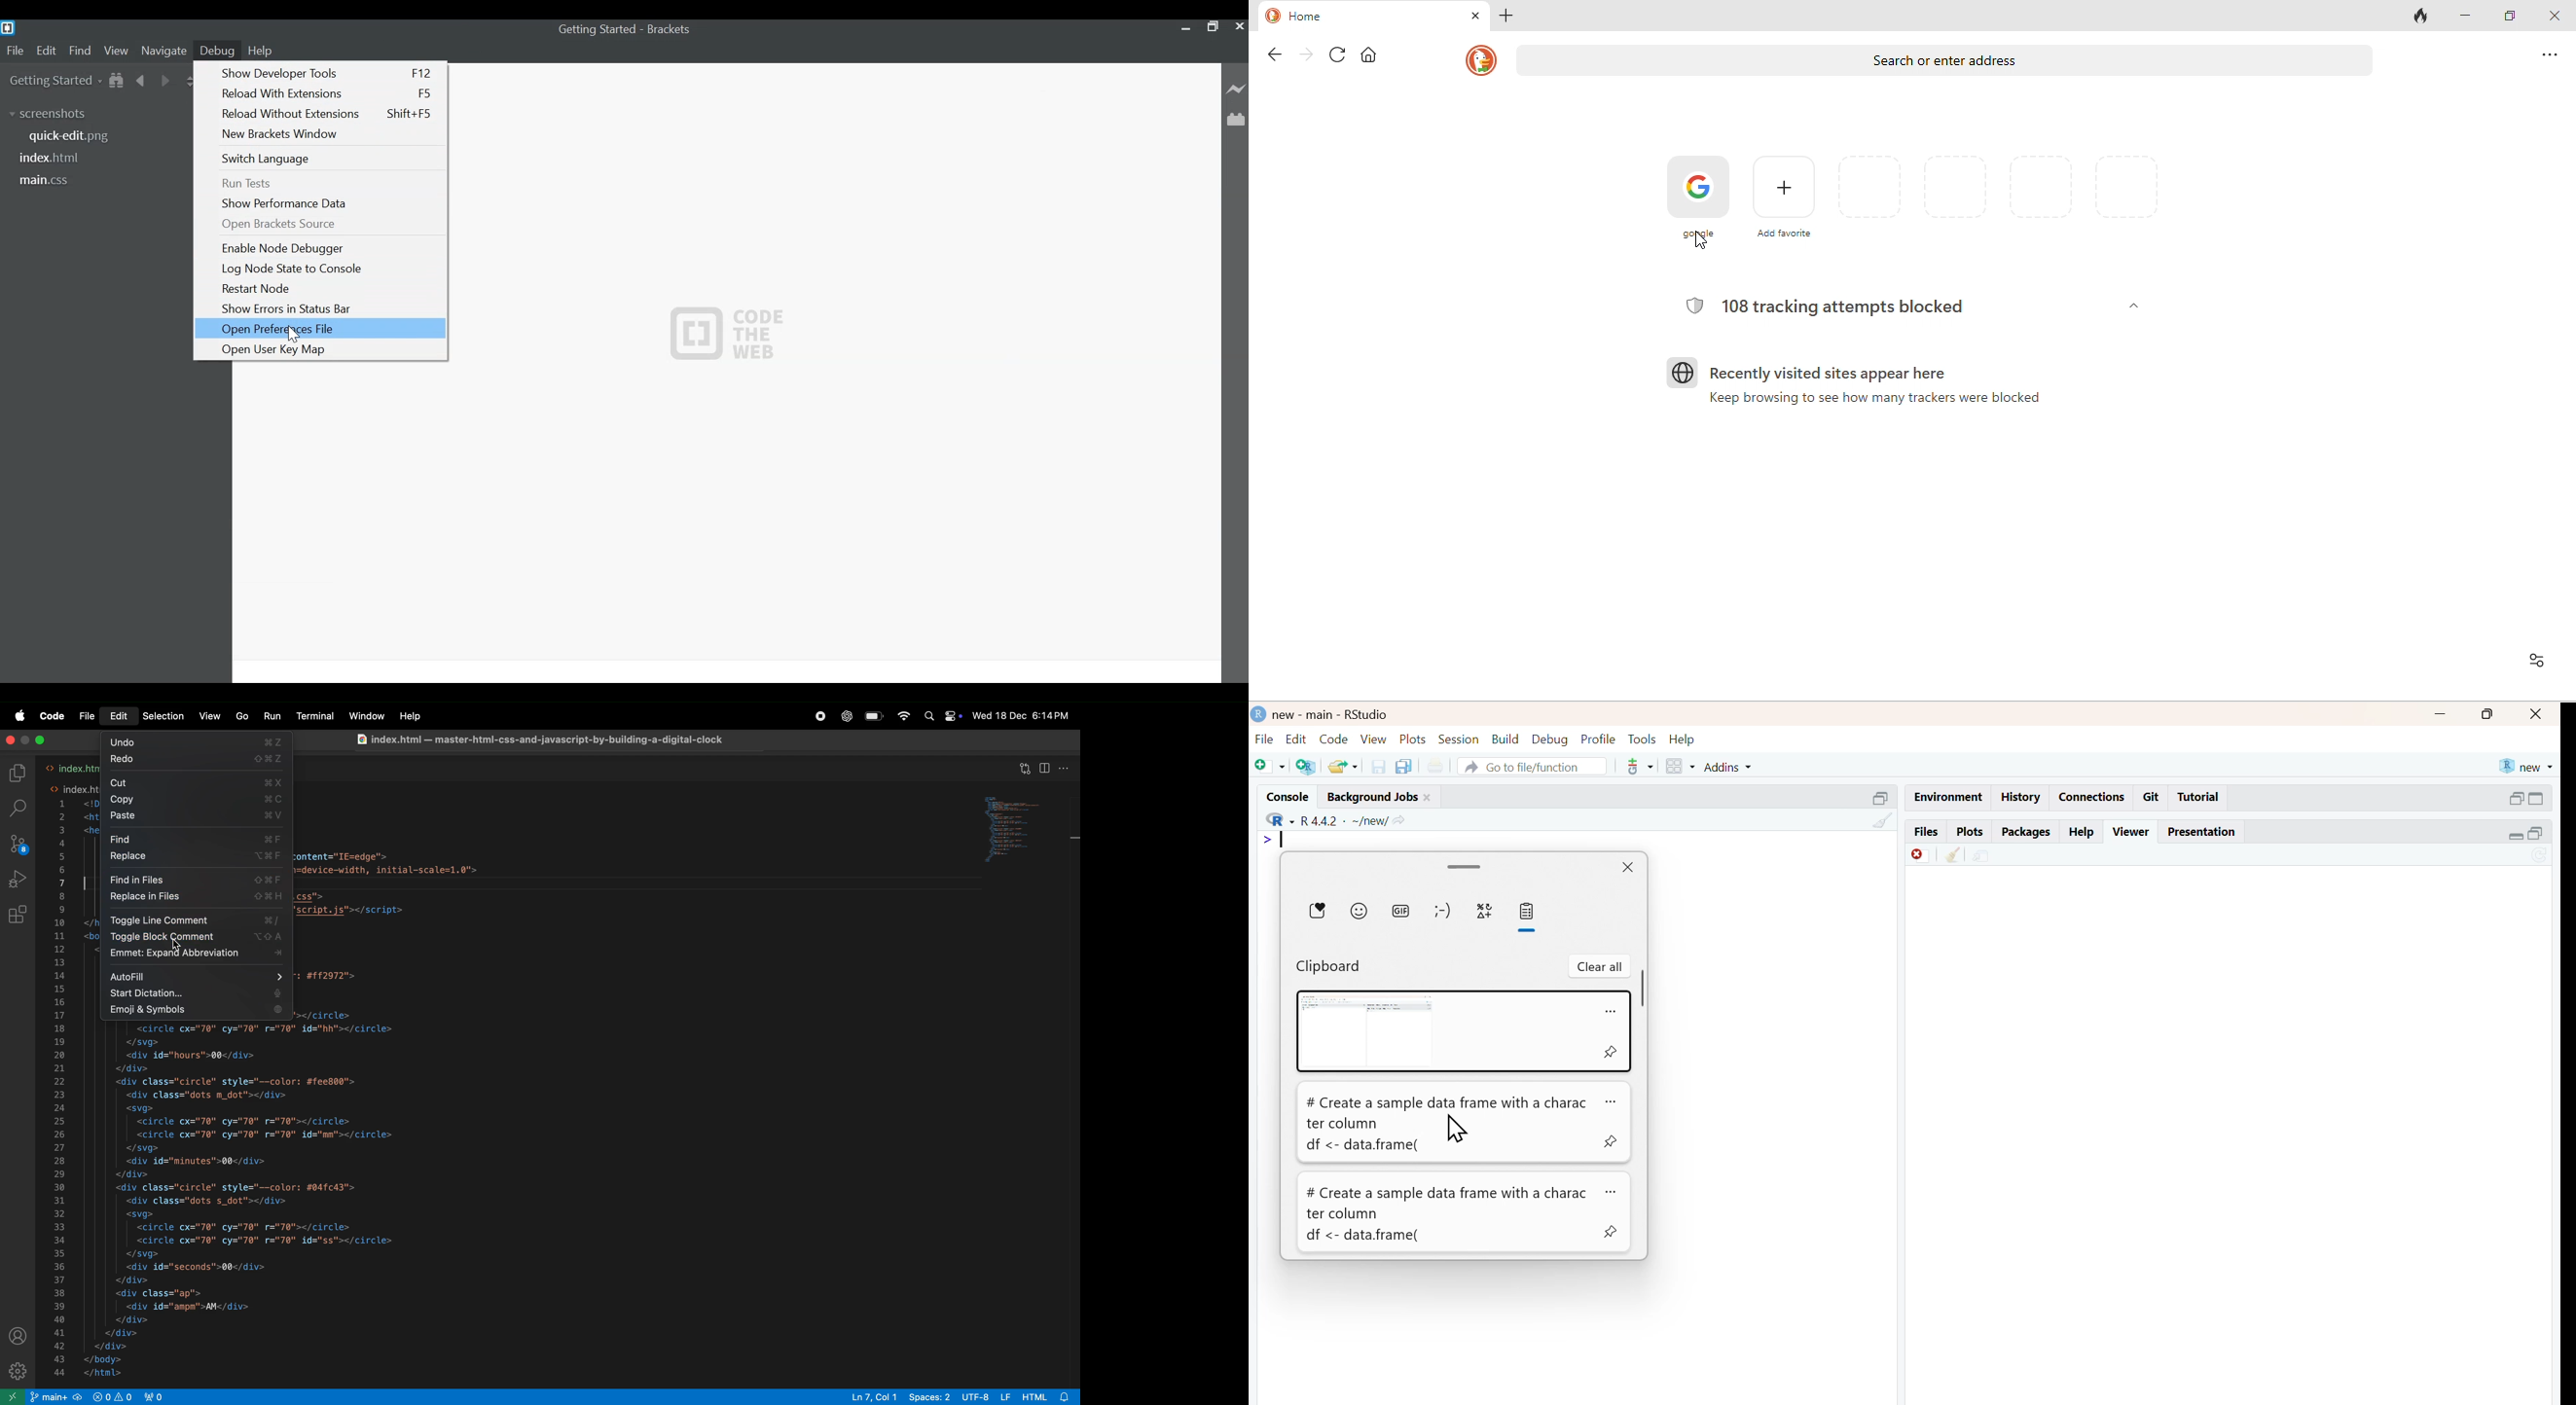 This screenshot has width=2576, height=1428. I want to click on Discard , so click(1921, 855).